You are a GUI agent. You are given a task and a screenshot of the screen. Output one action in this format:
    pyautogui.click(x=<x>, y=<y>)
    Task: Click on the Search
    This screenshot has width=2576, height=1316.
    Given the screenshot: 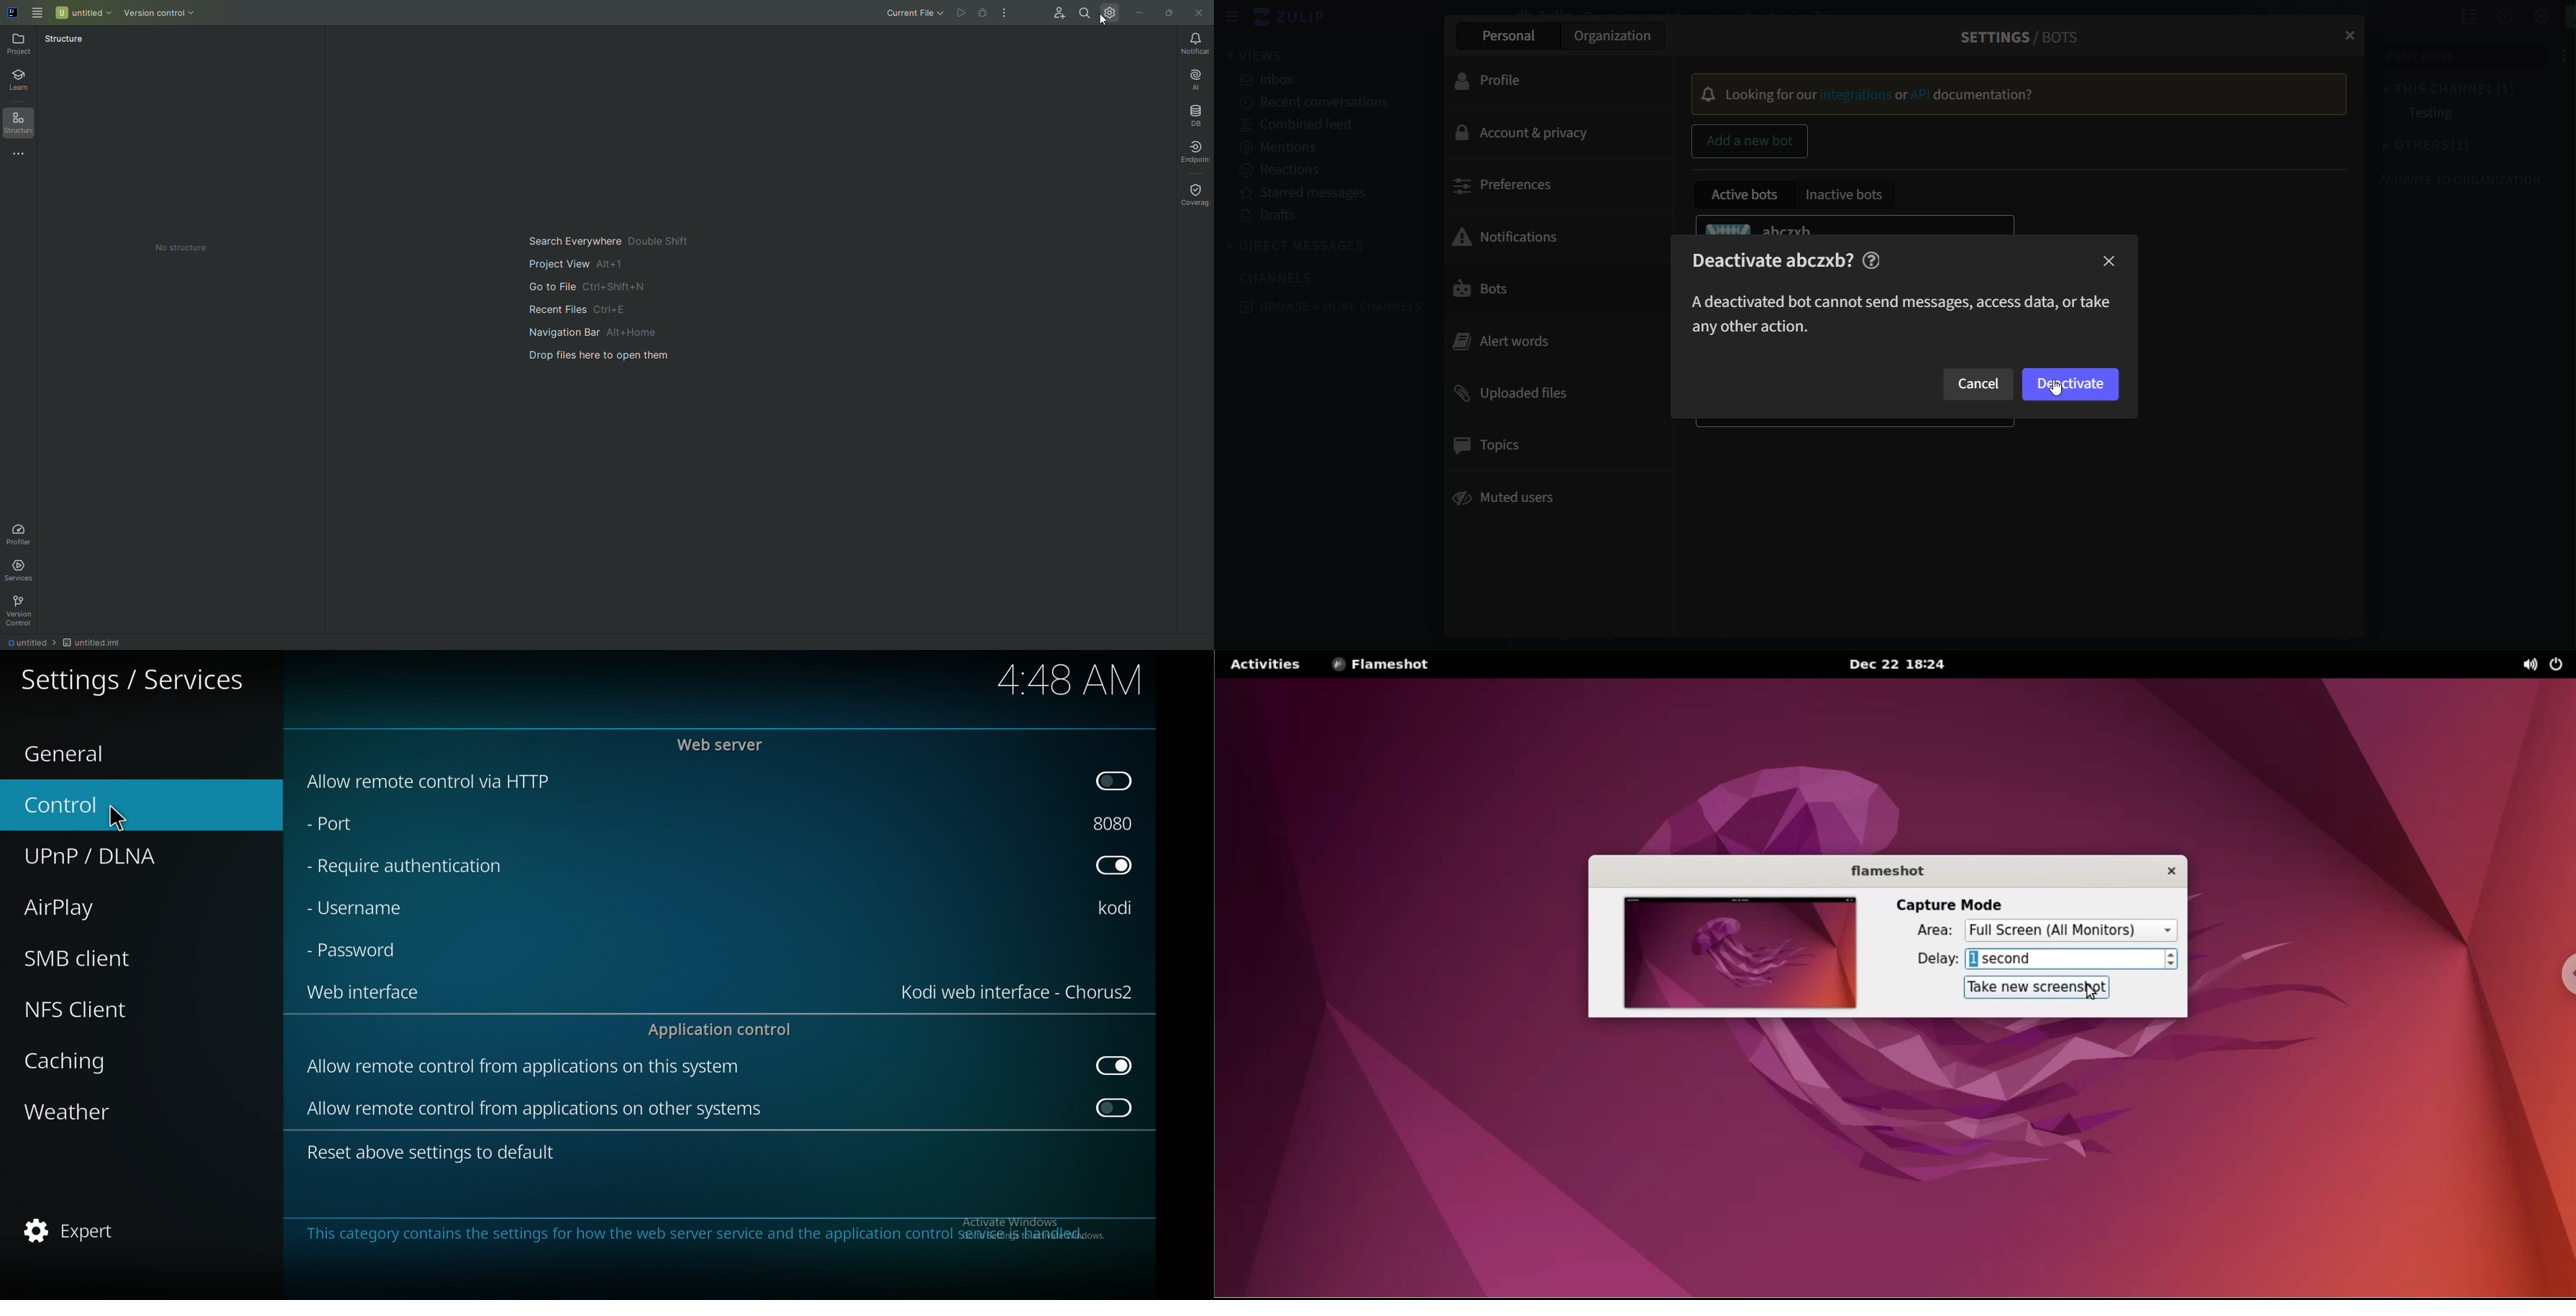 What is the action you would take?
    pyautogui.click(x=1083, y=12)
    